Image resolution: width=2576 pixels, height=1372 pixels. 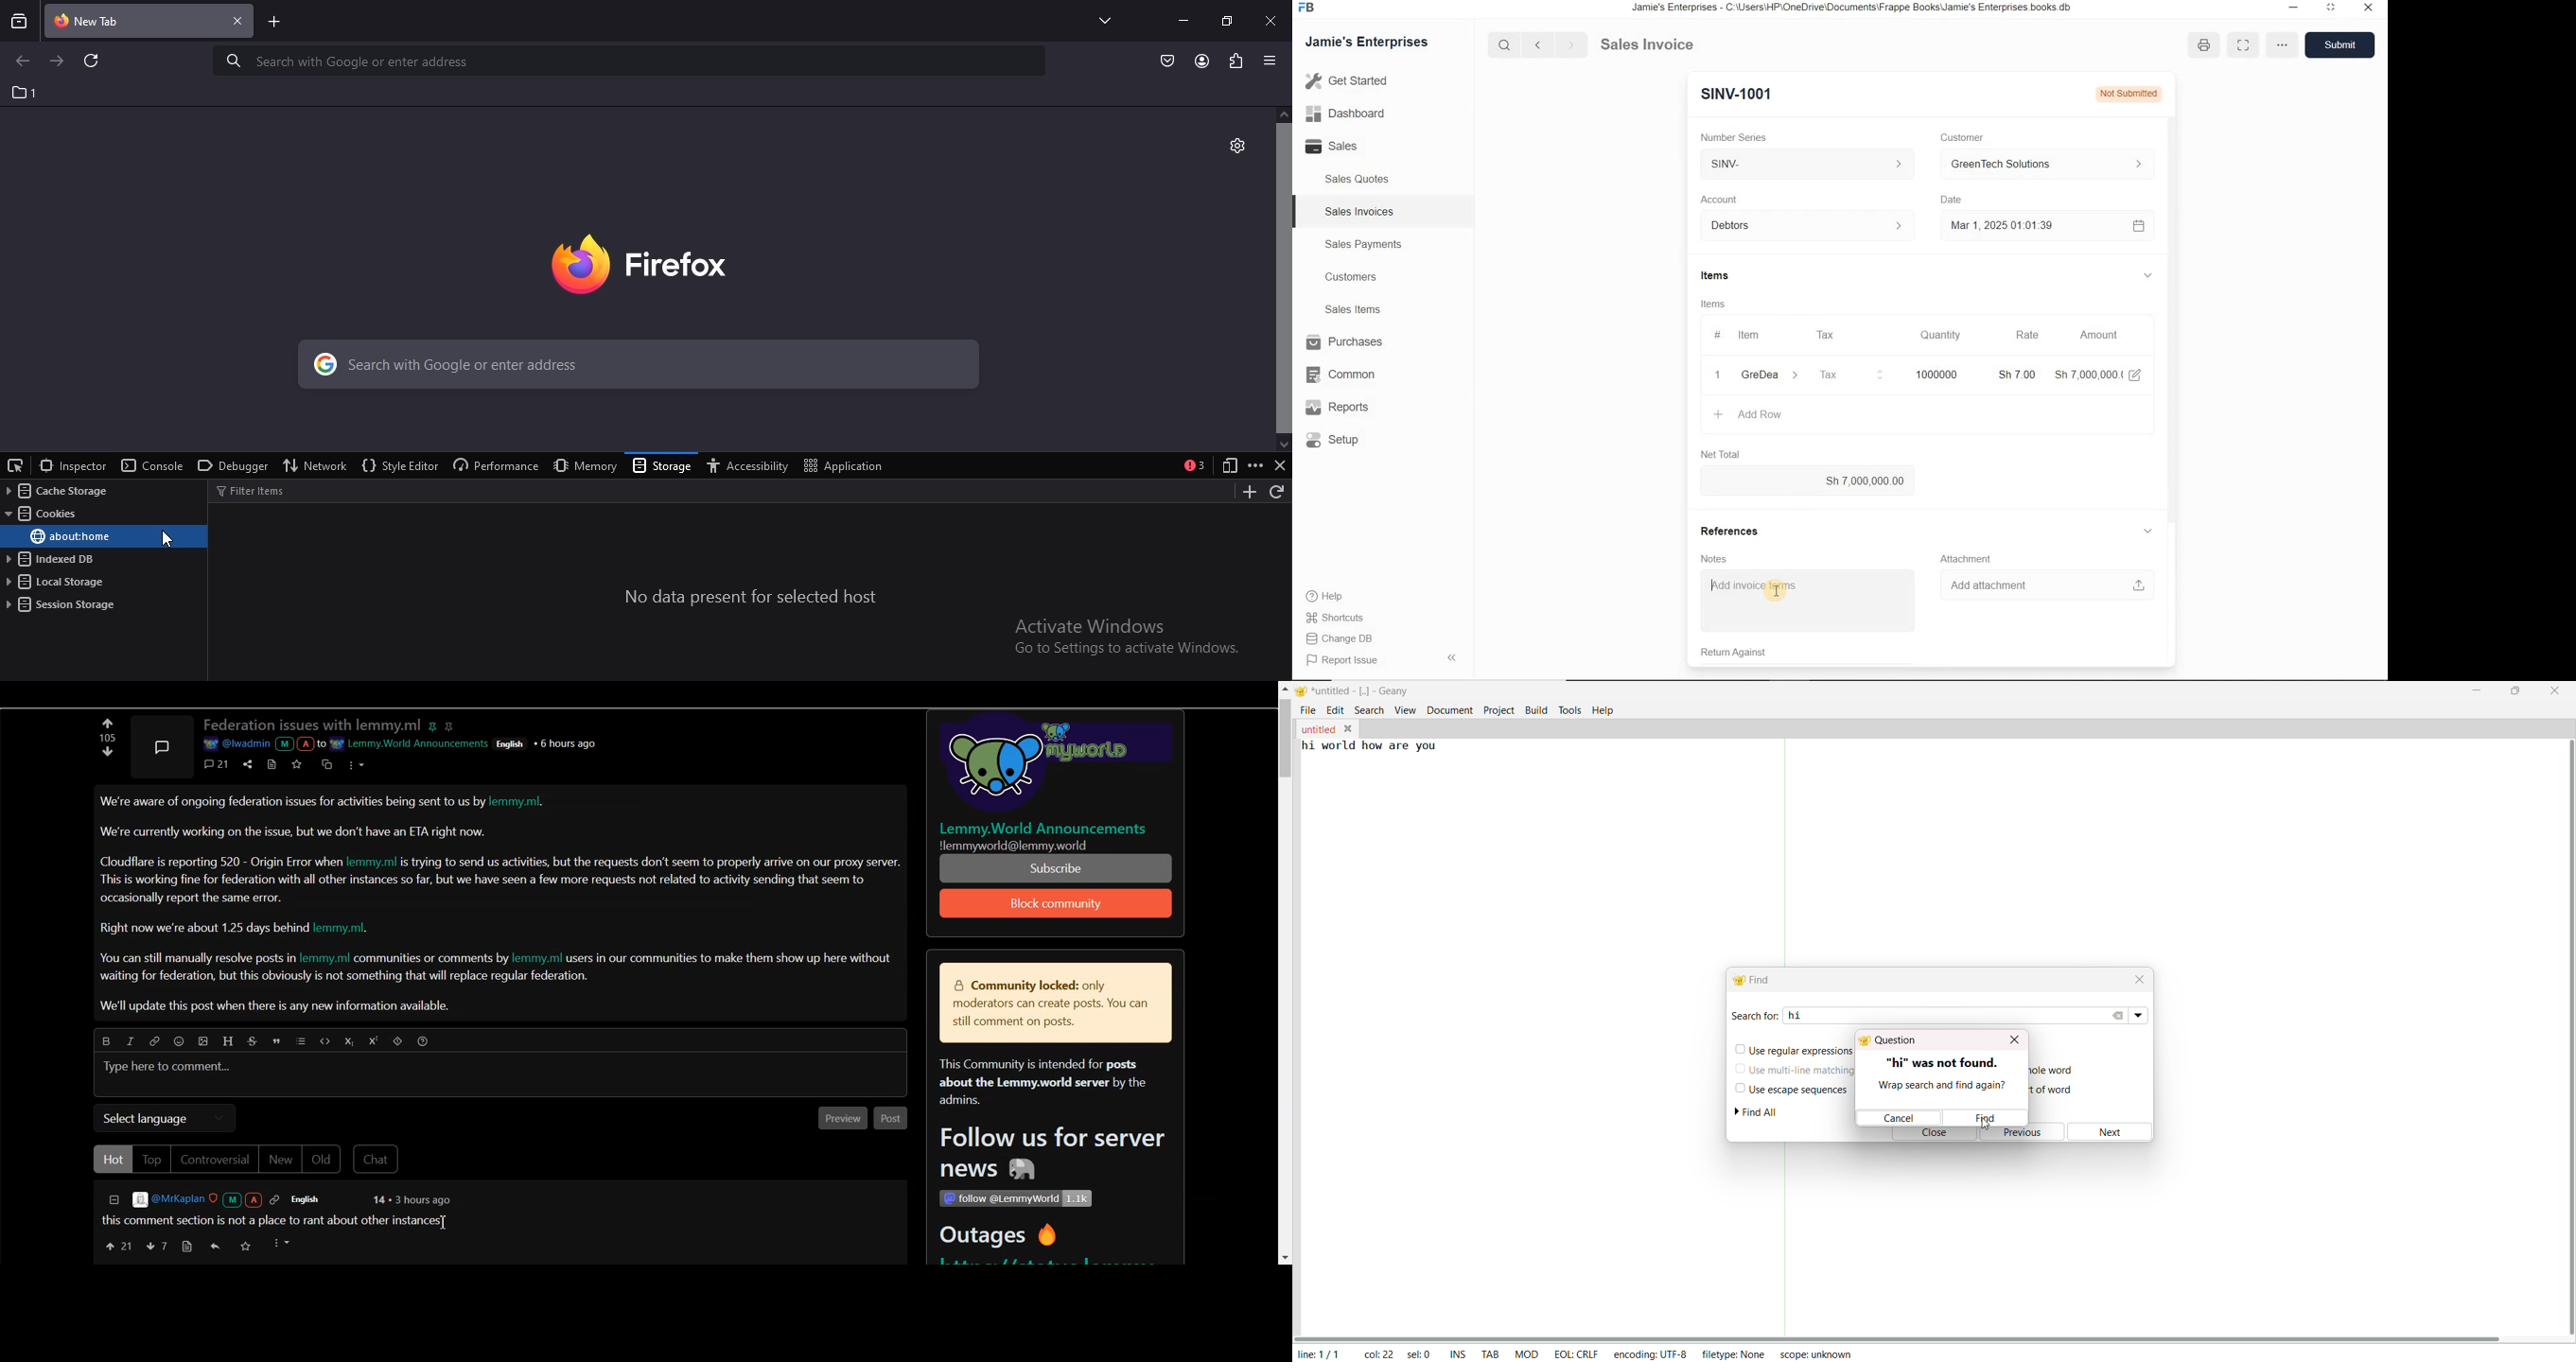 I want to click on calender, so click(x=2138, y=225).